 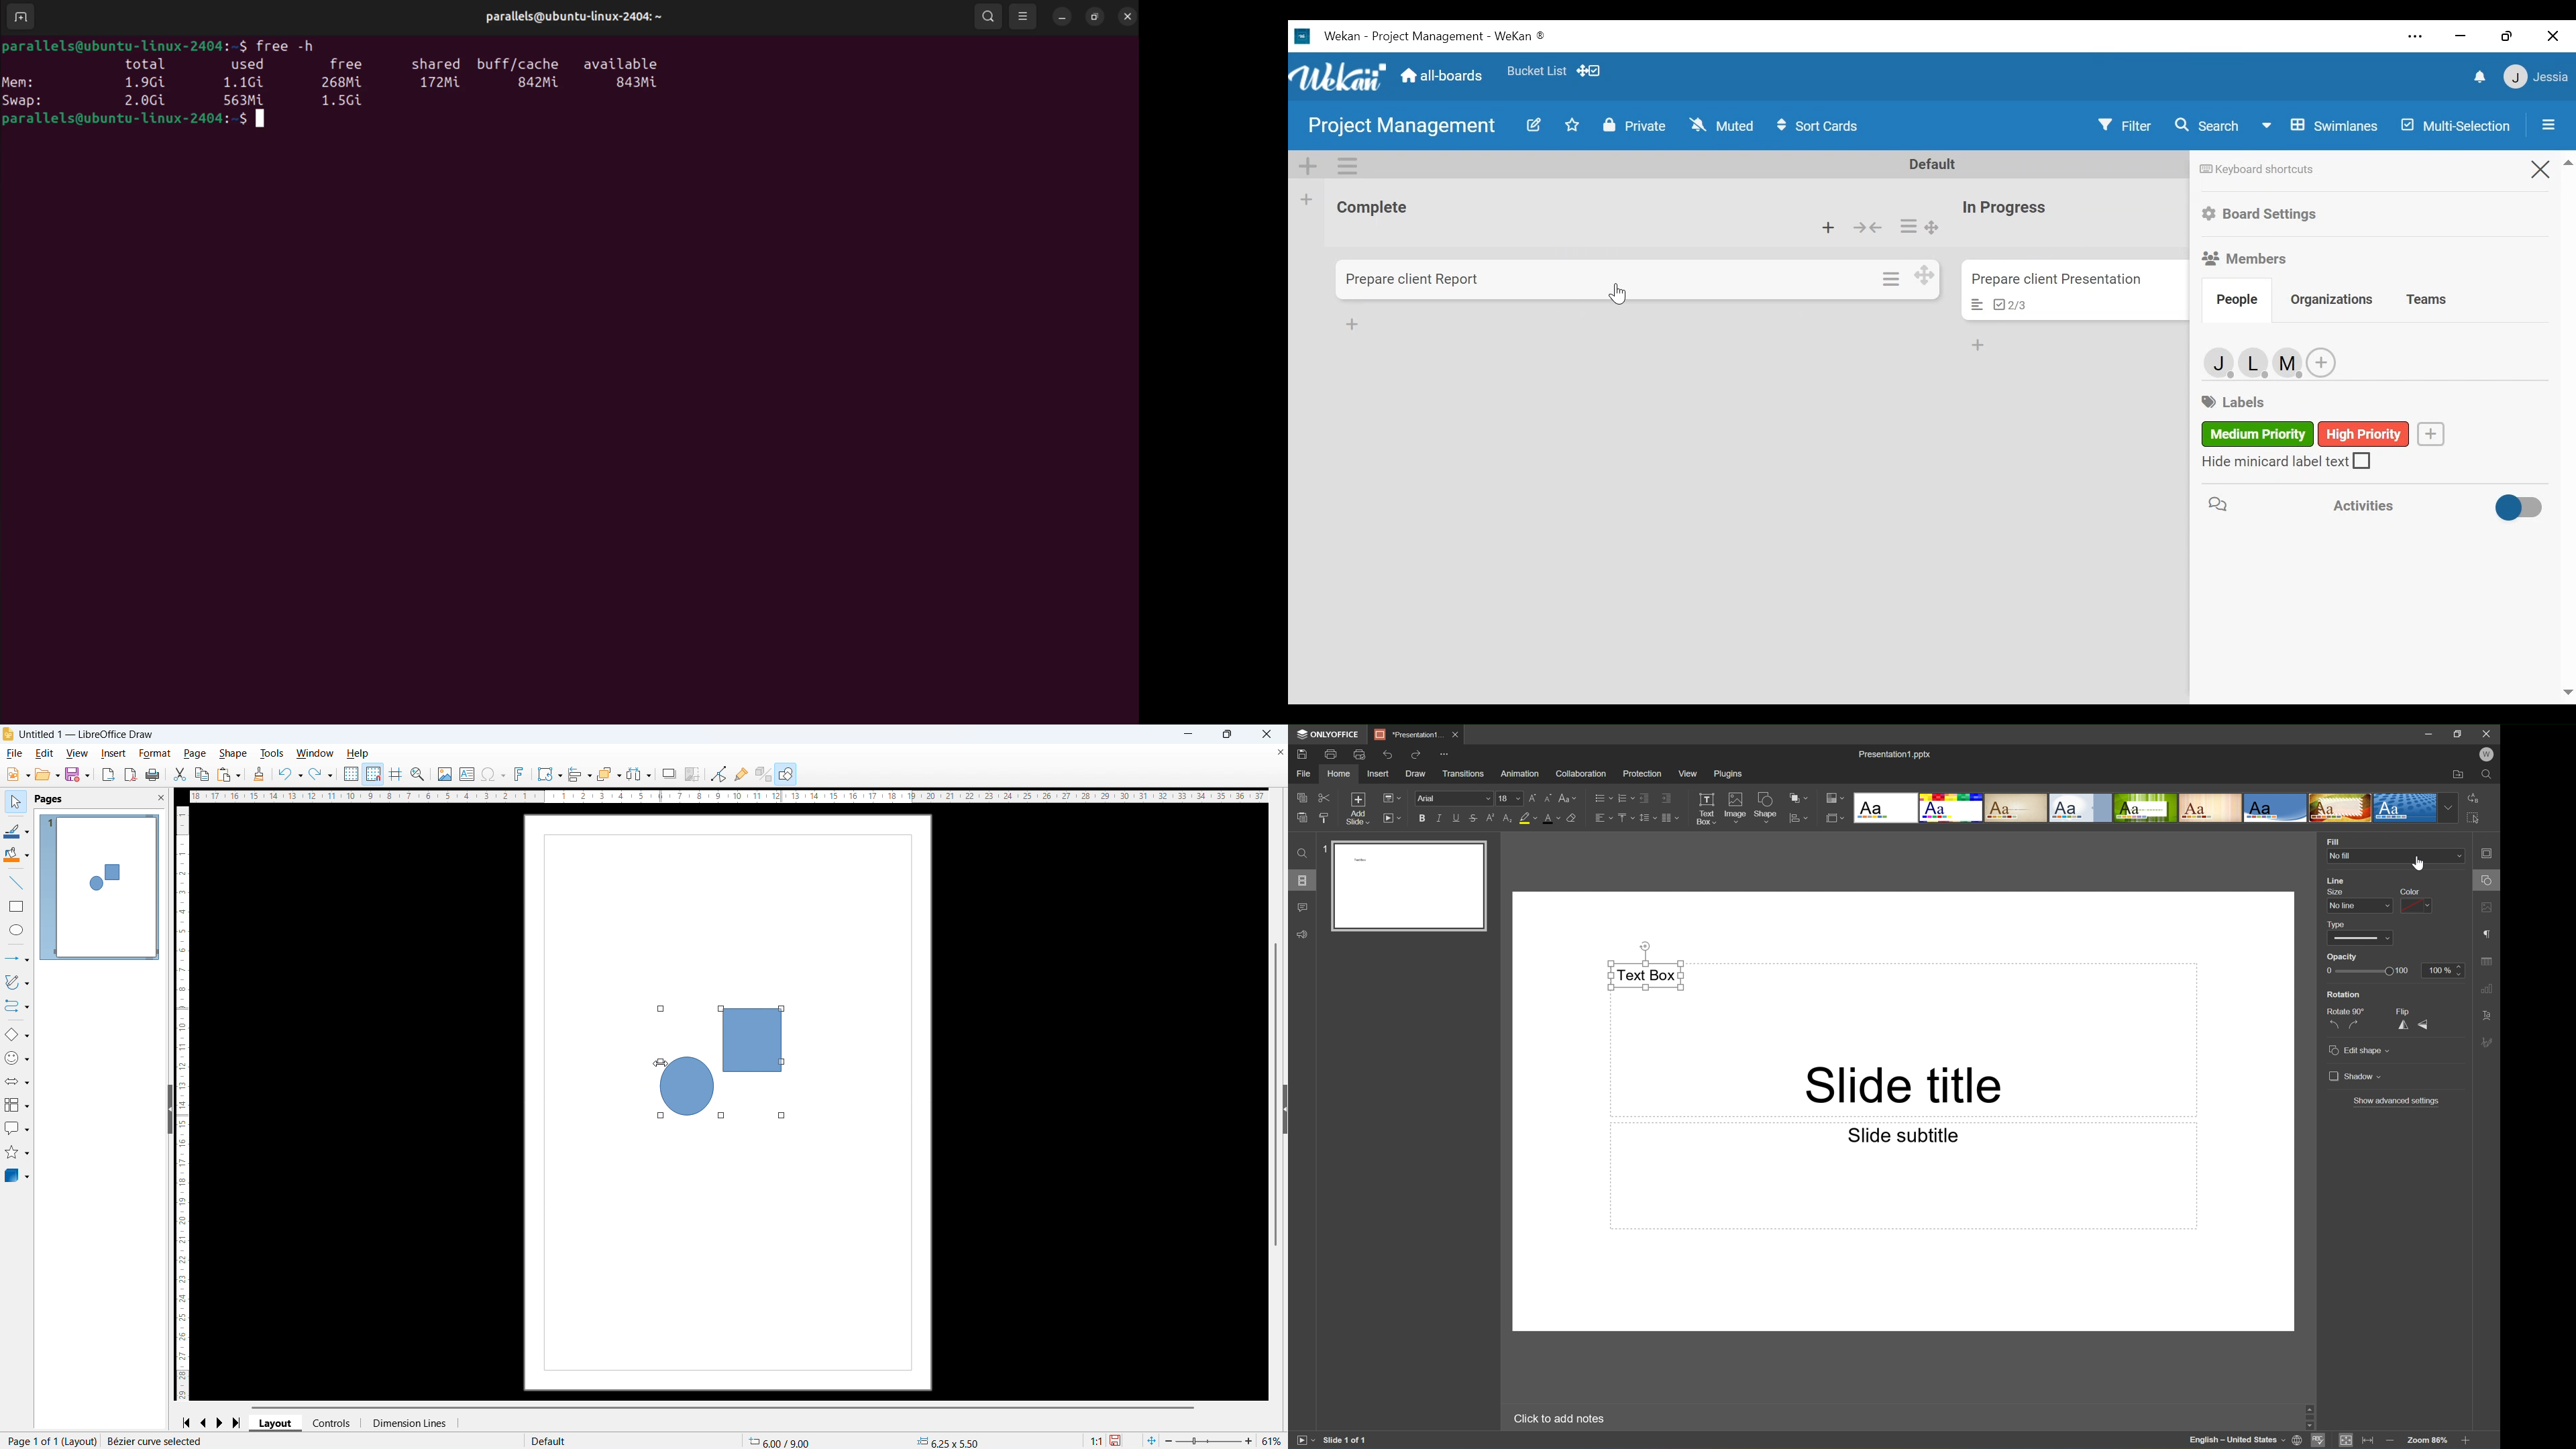 I want to click on Export as PDF , so click(x=130, y=774).